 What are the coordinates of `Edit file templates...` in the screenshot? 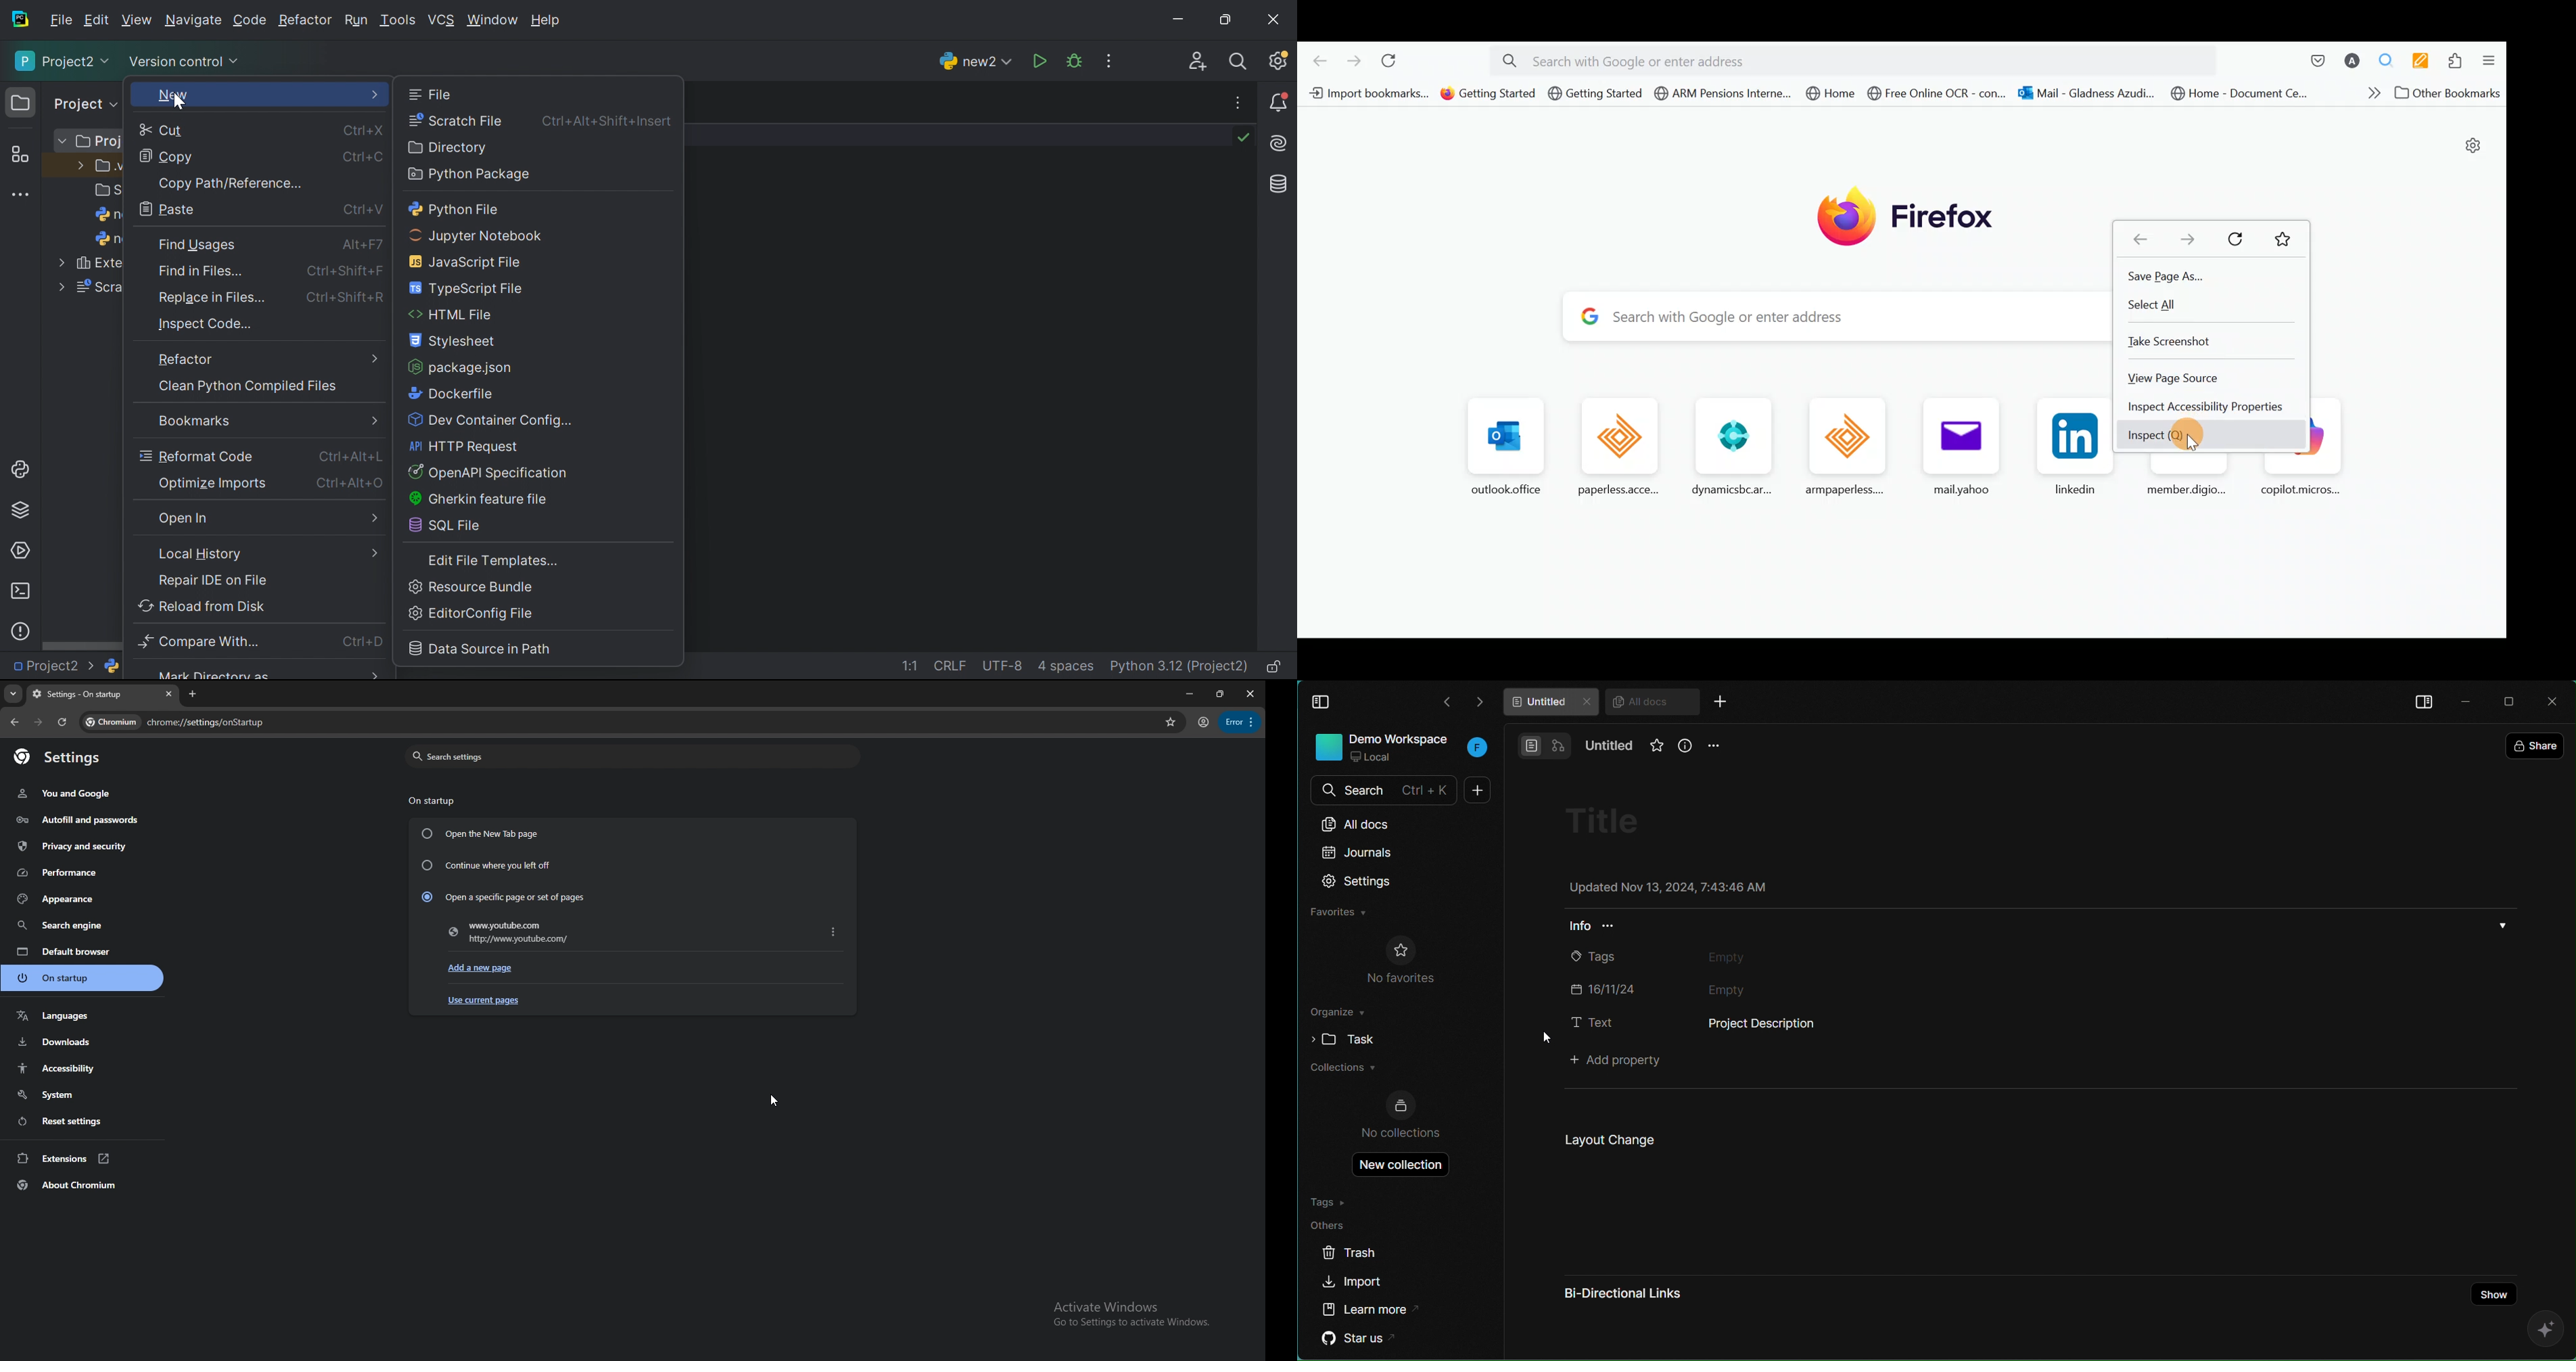 It's located at (493, 560).